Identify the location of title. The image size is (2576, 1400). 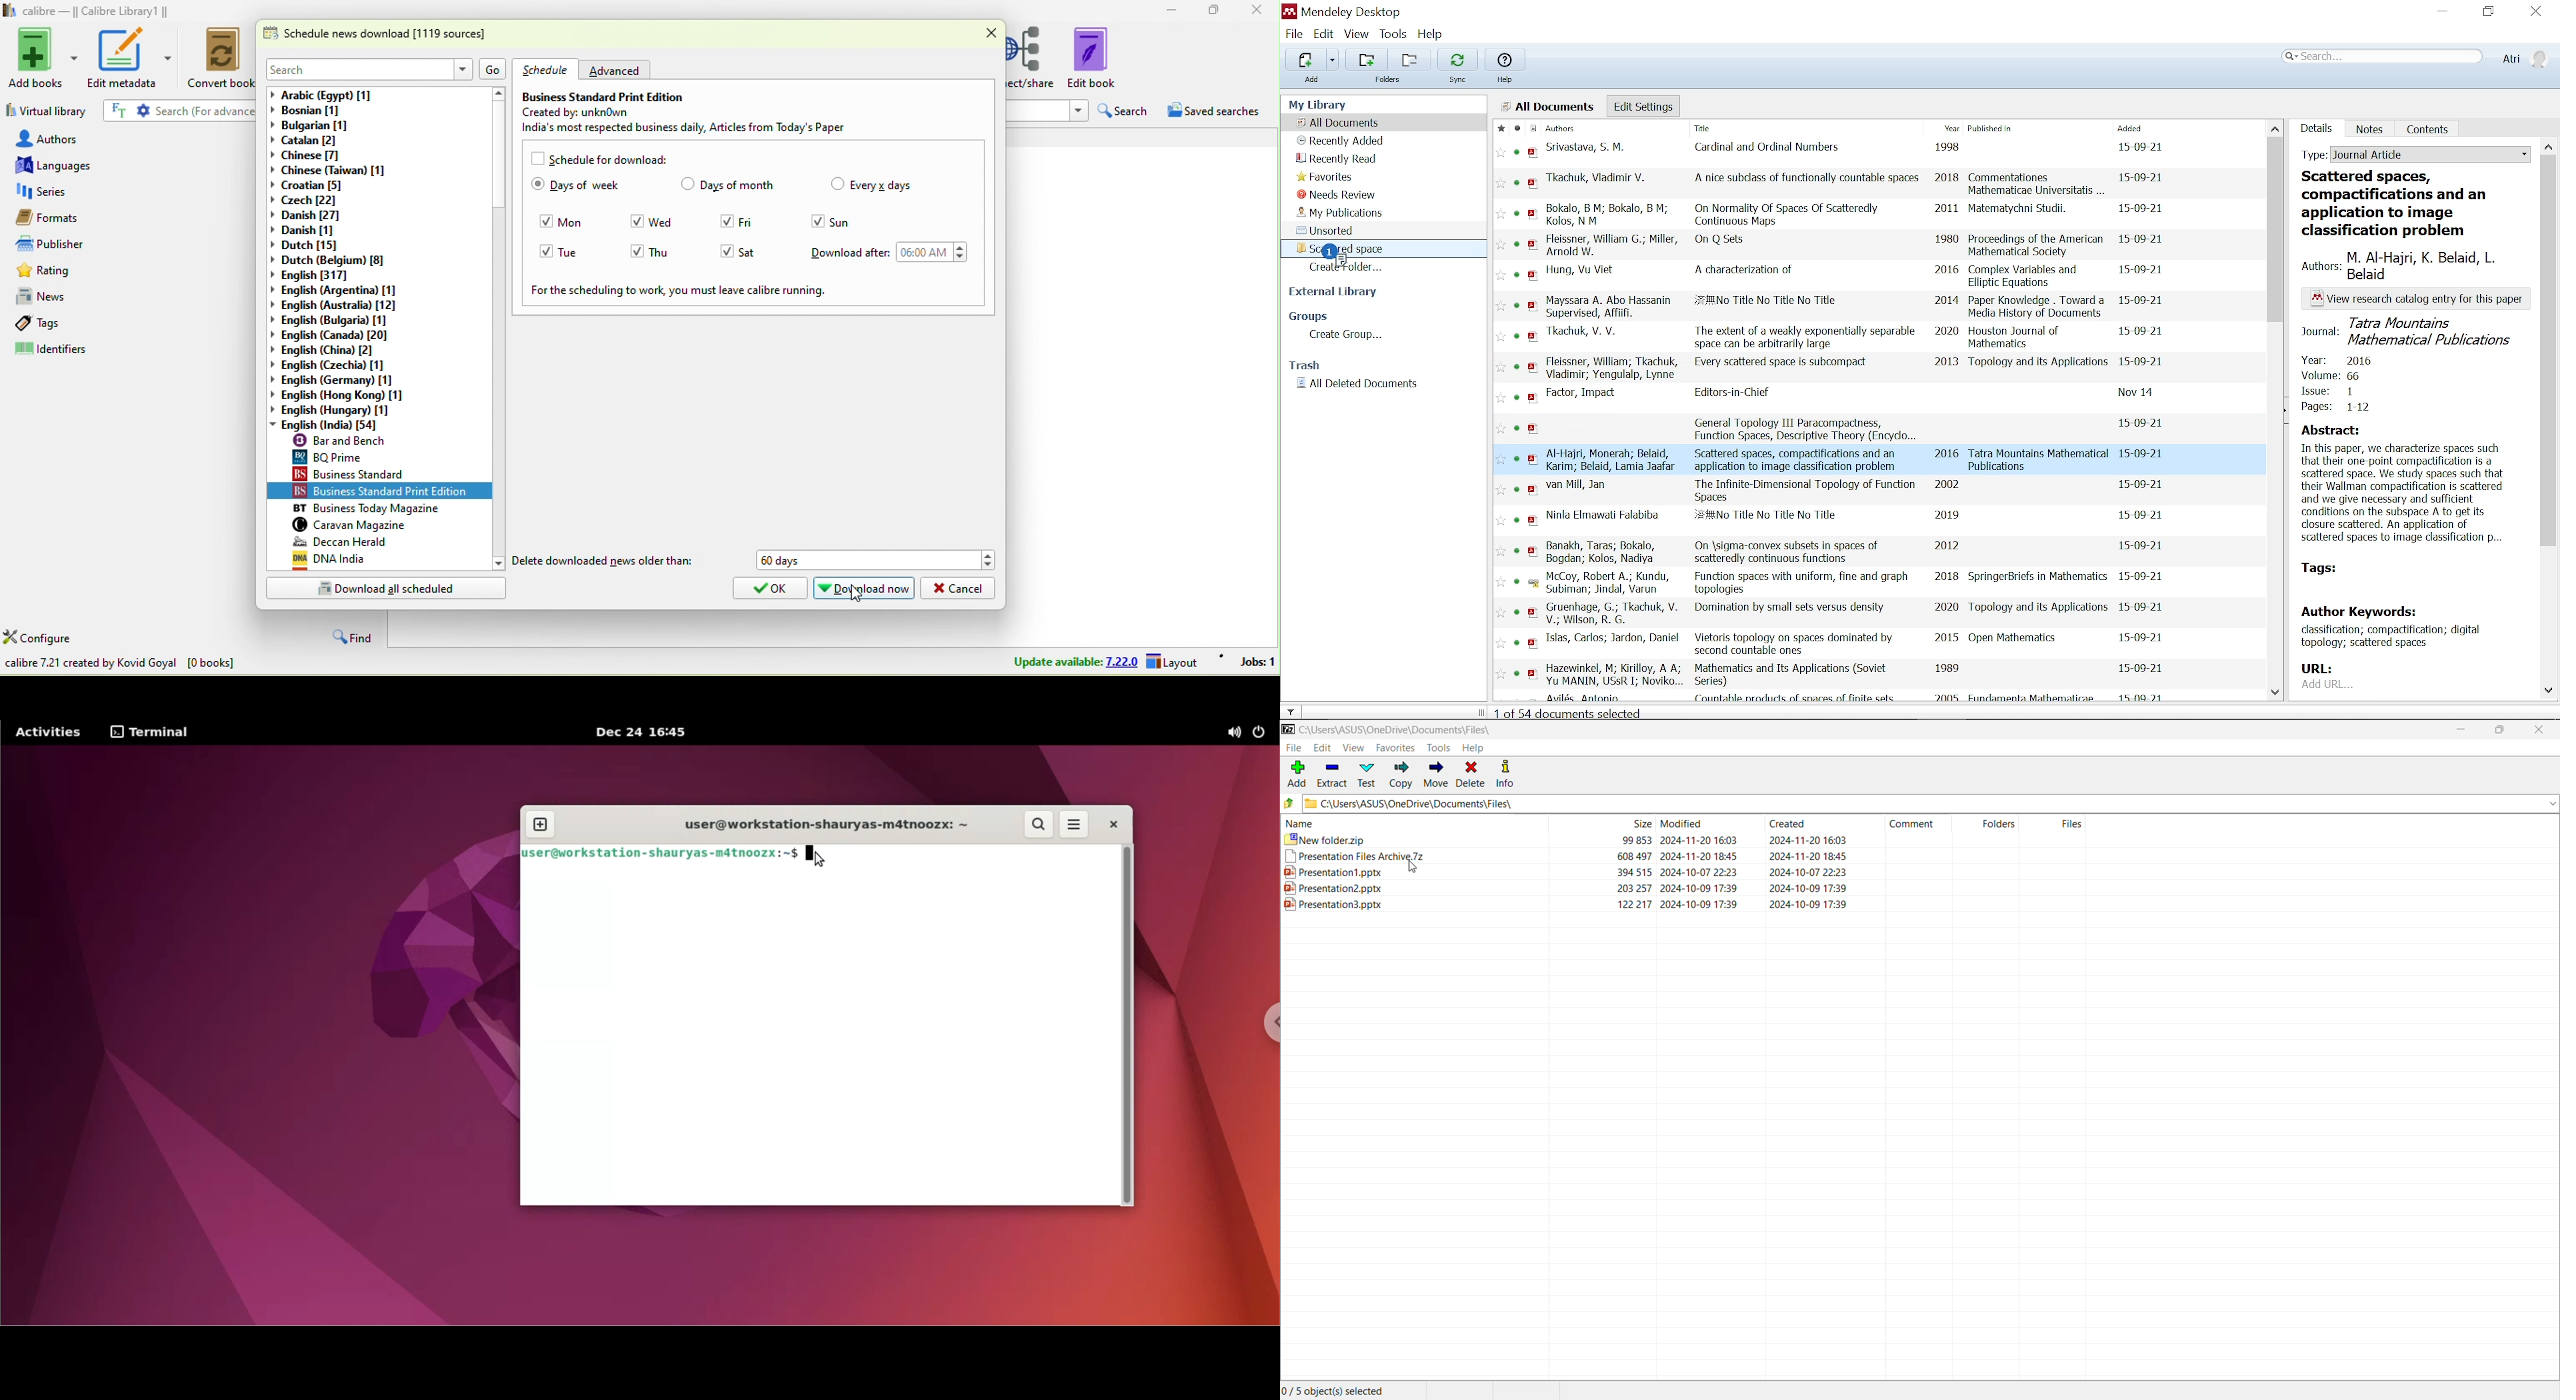
(1788, 552).